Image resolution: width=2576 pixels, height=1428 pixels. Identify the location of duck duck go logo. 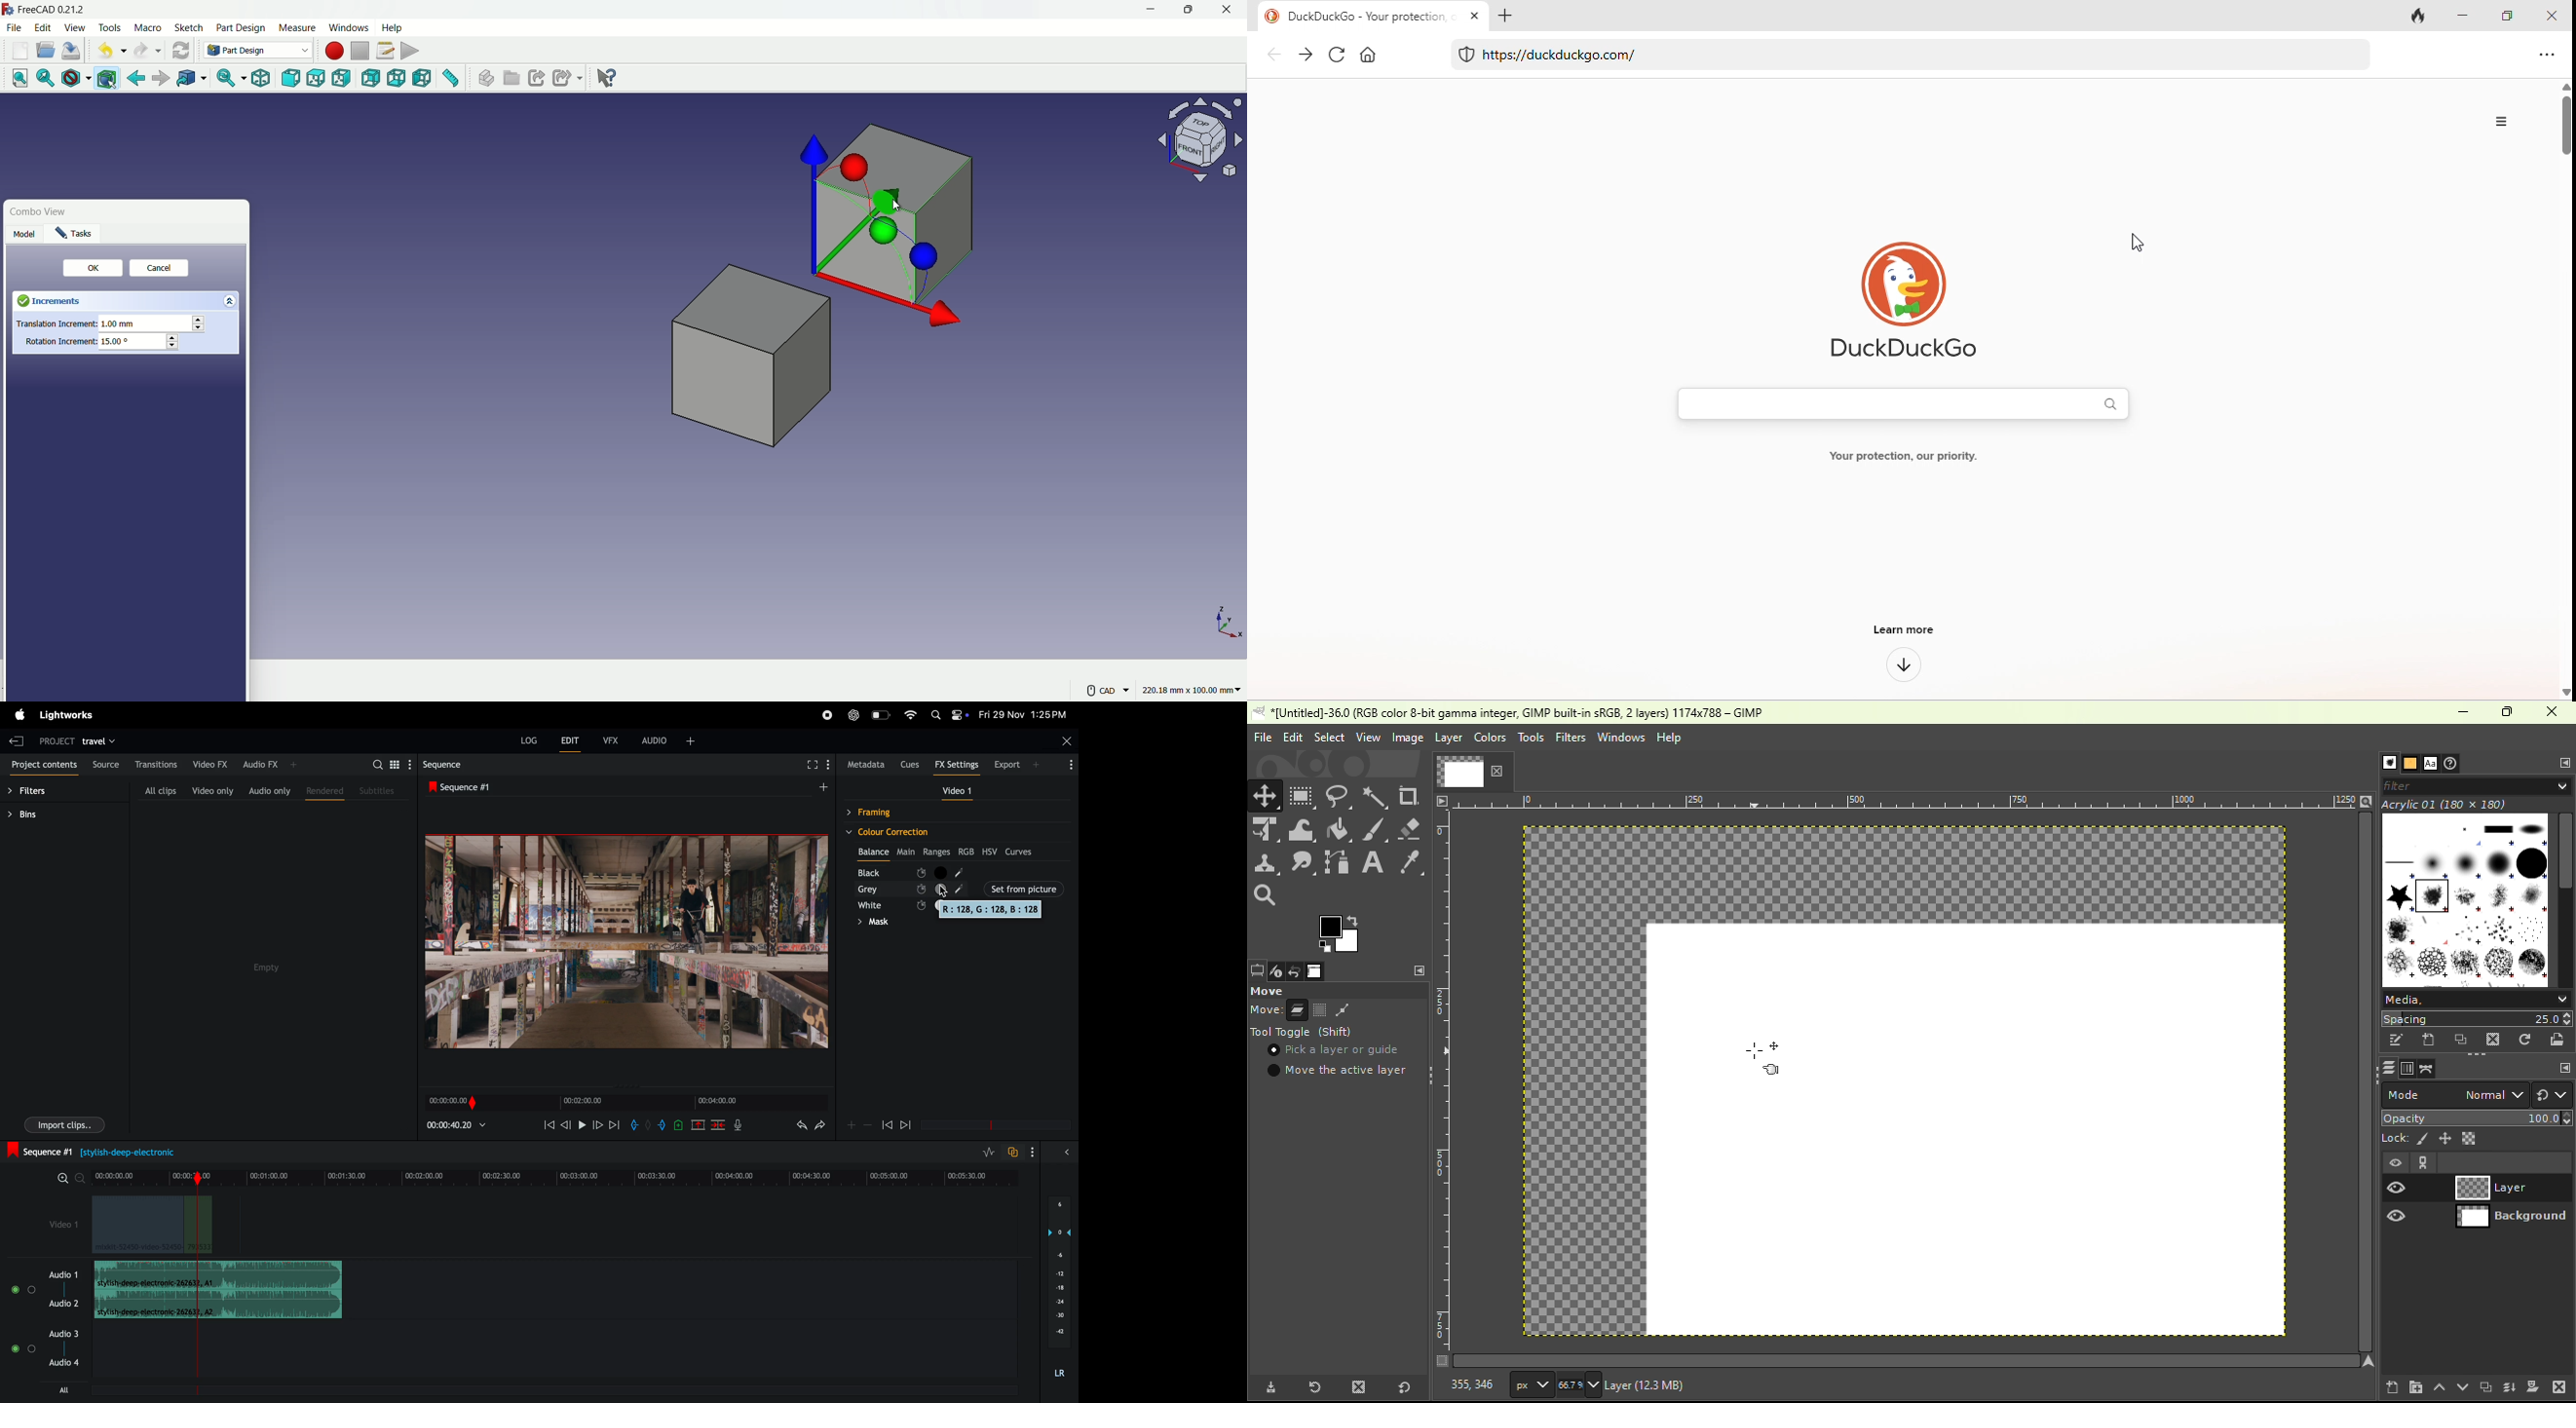
(1905, 298).